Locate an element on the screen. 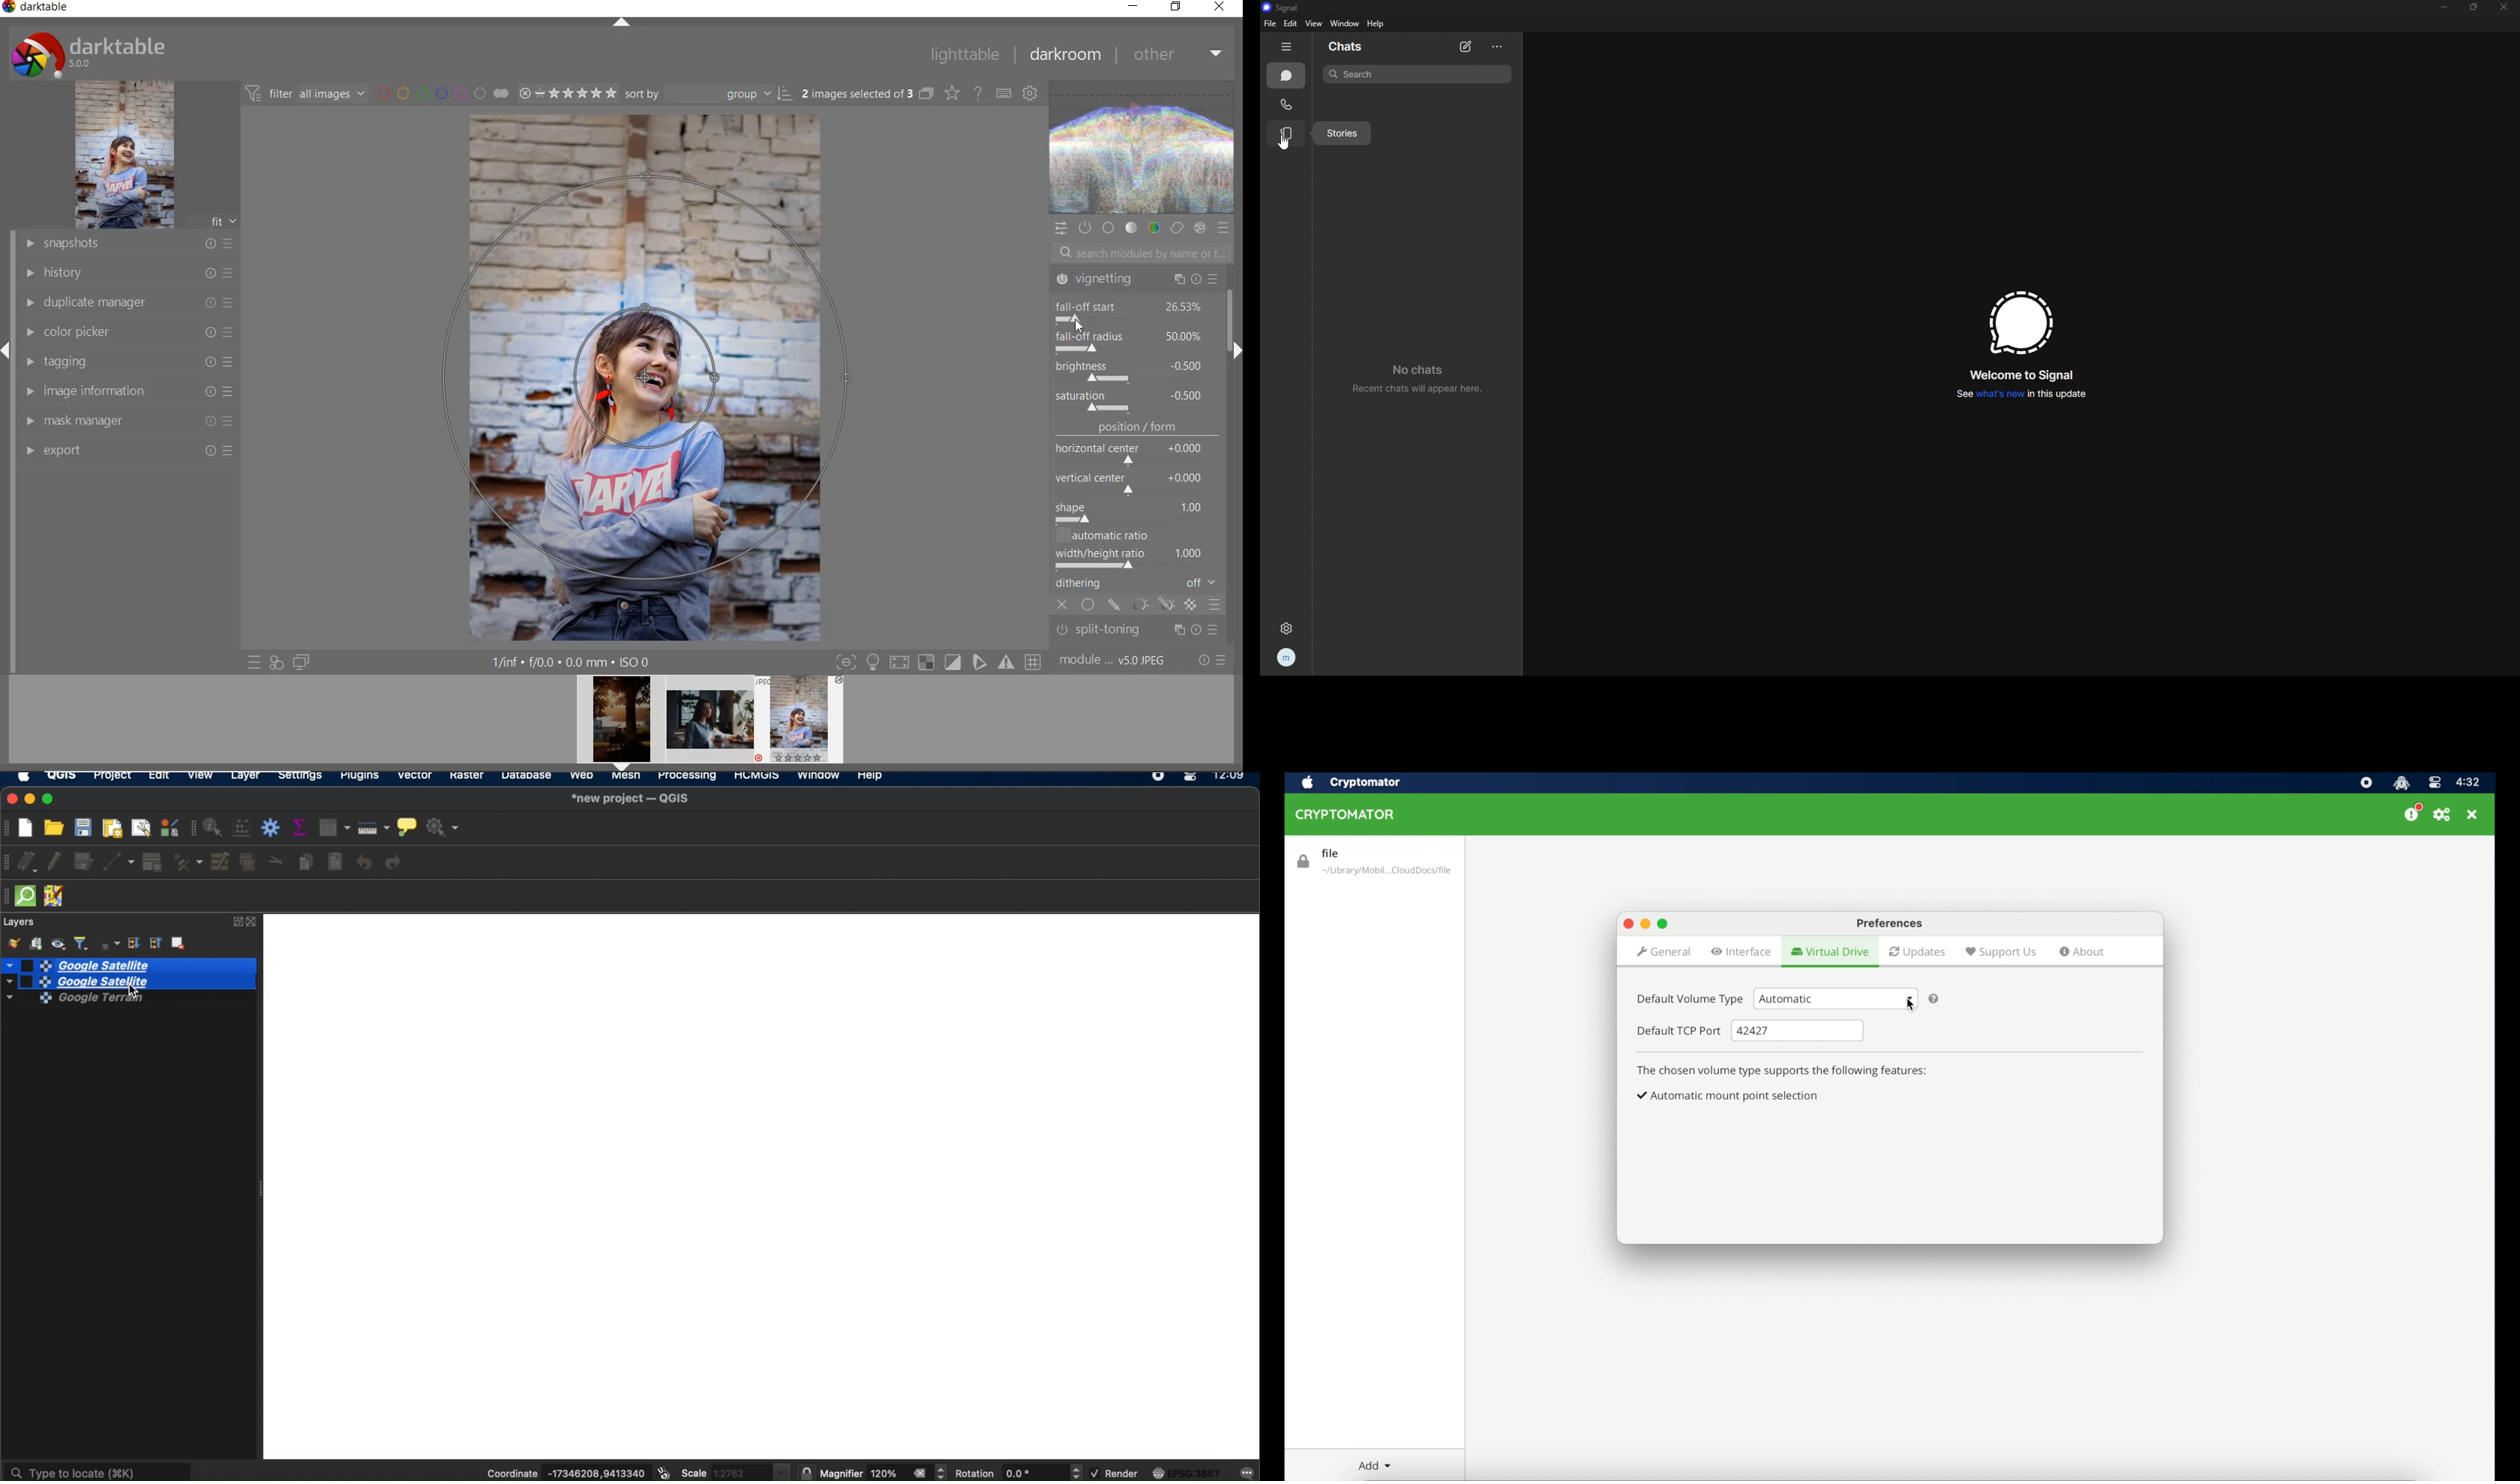 This screenshot has width=2520, height=1484. modify is located at coordinates (221, 862).